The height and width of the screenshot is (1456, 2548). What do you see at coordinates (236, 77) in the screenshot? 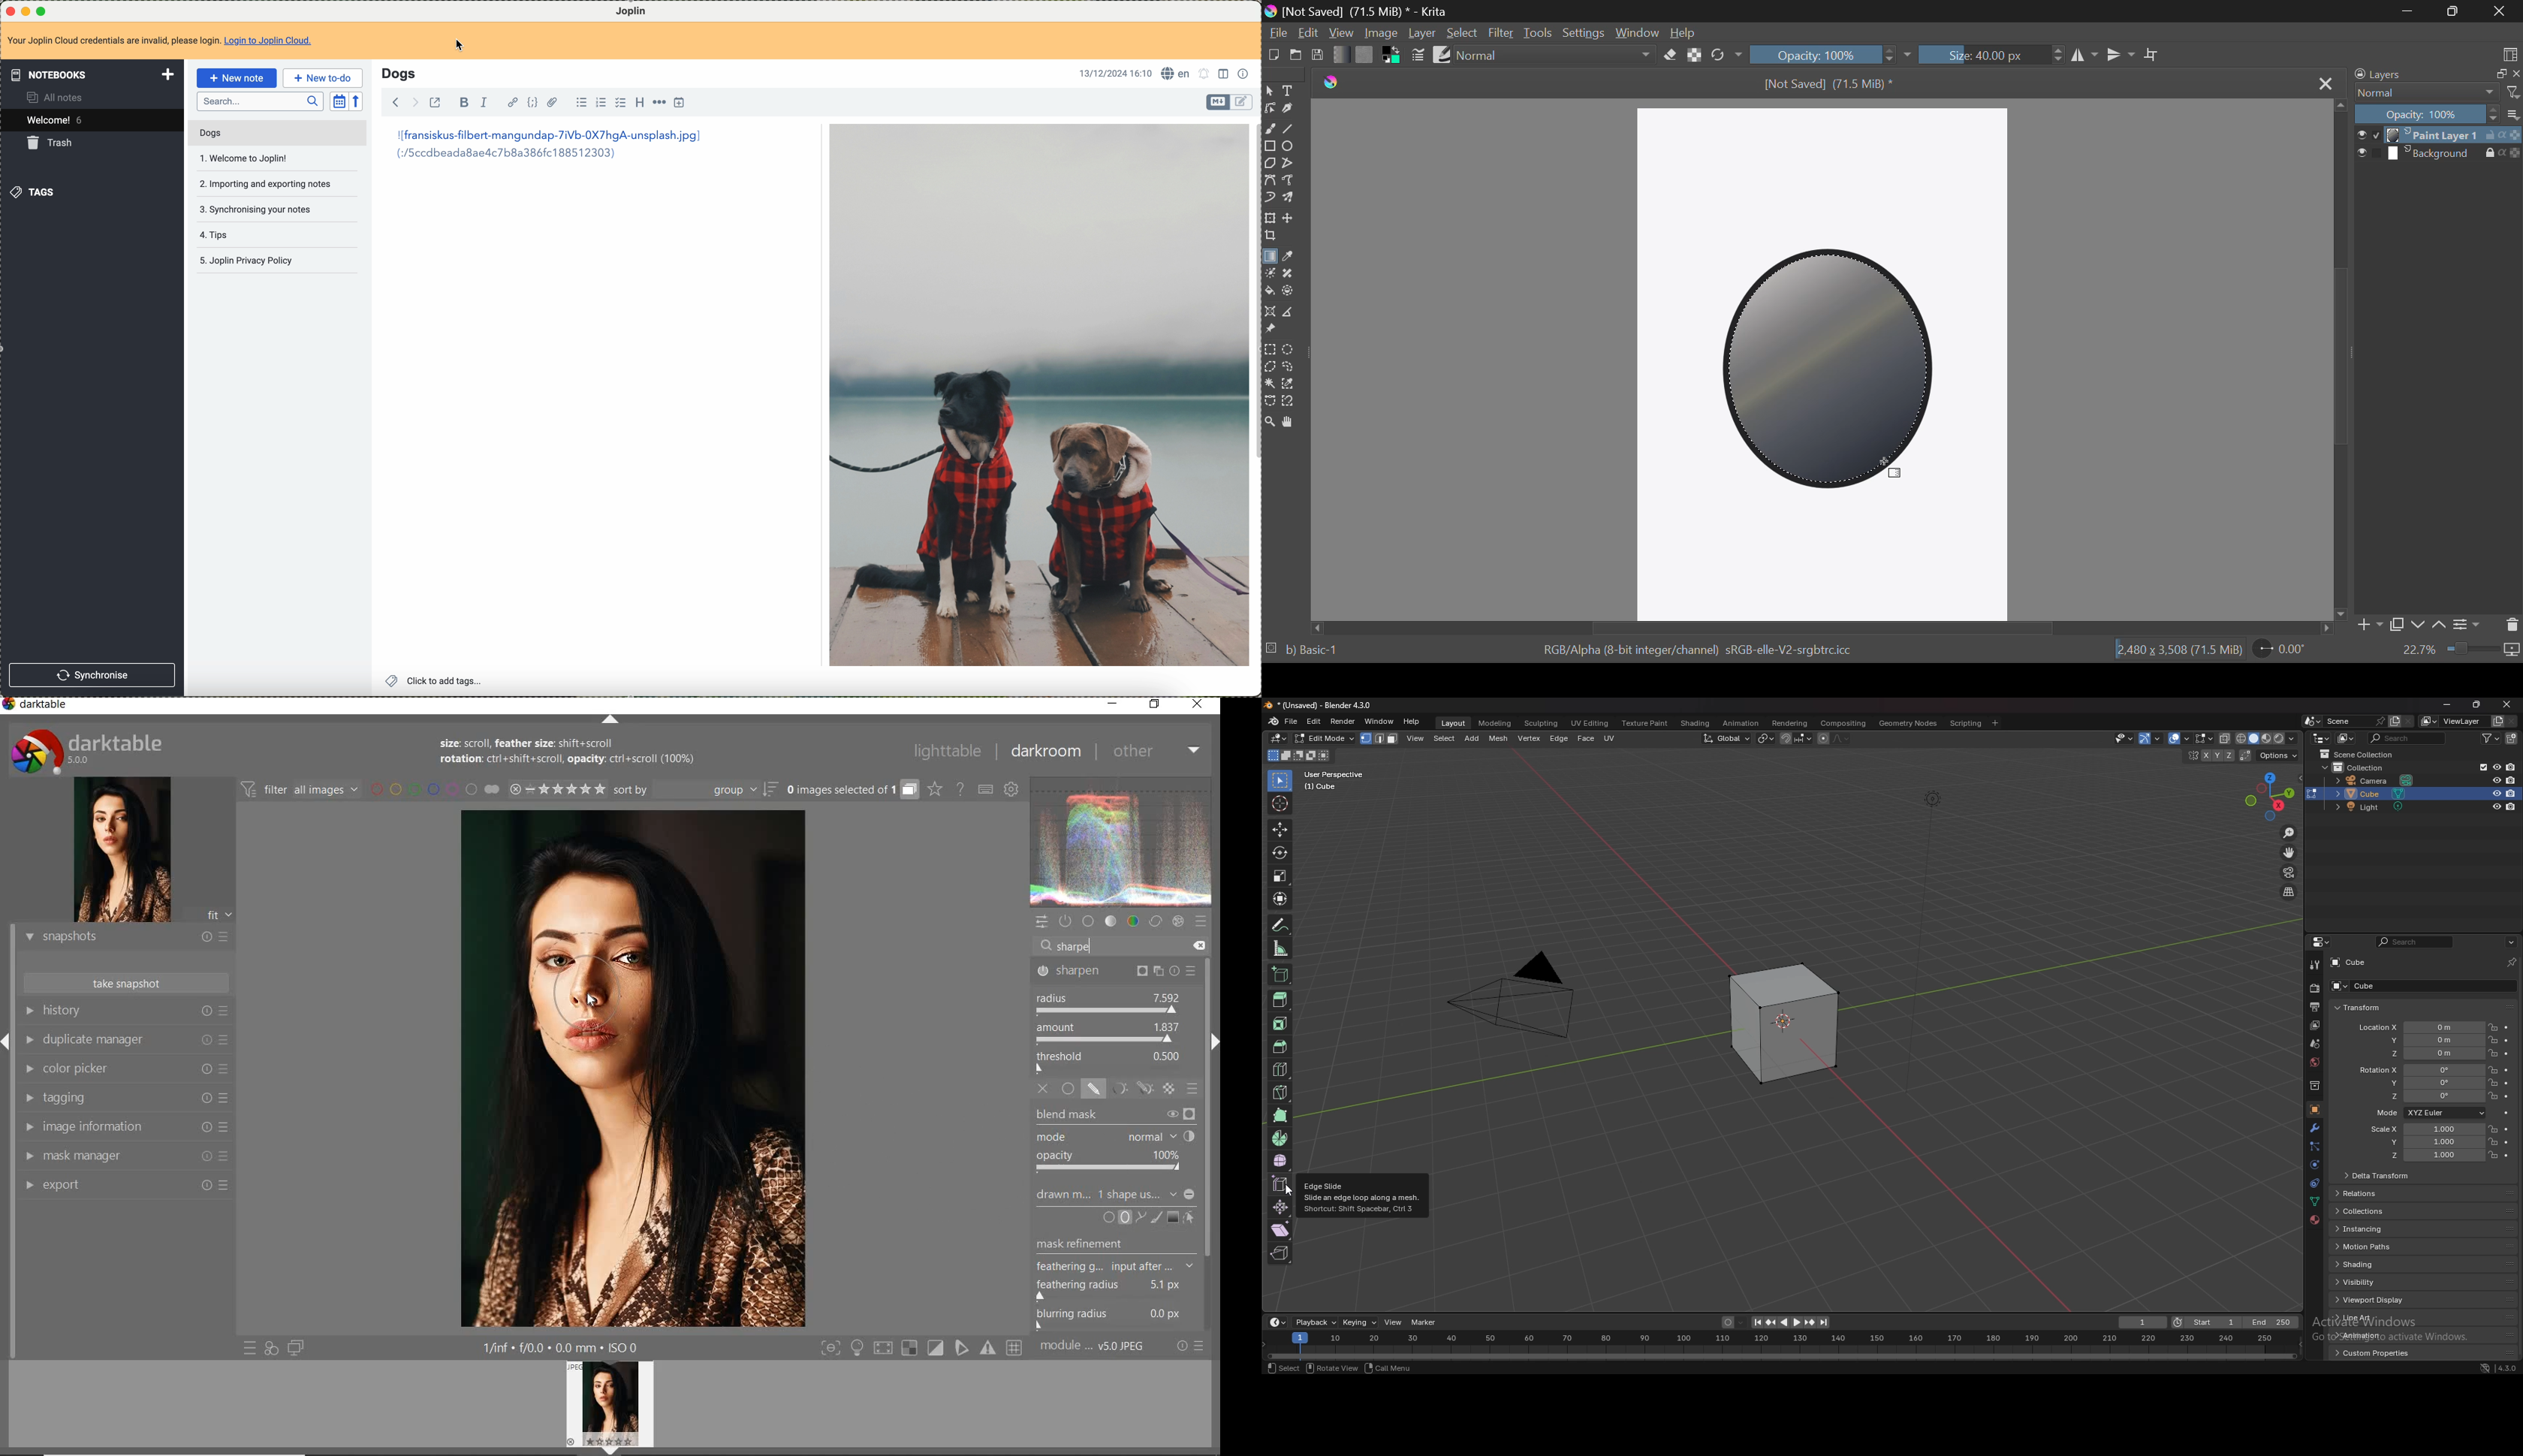
I see `new note` at bounding box center [236, 77].